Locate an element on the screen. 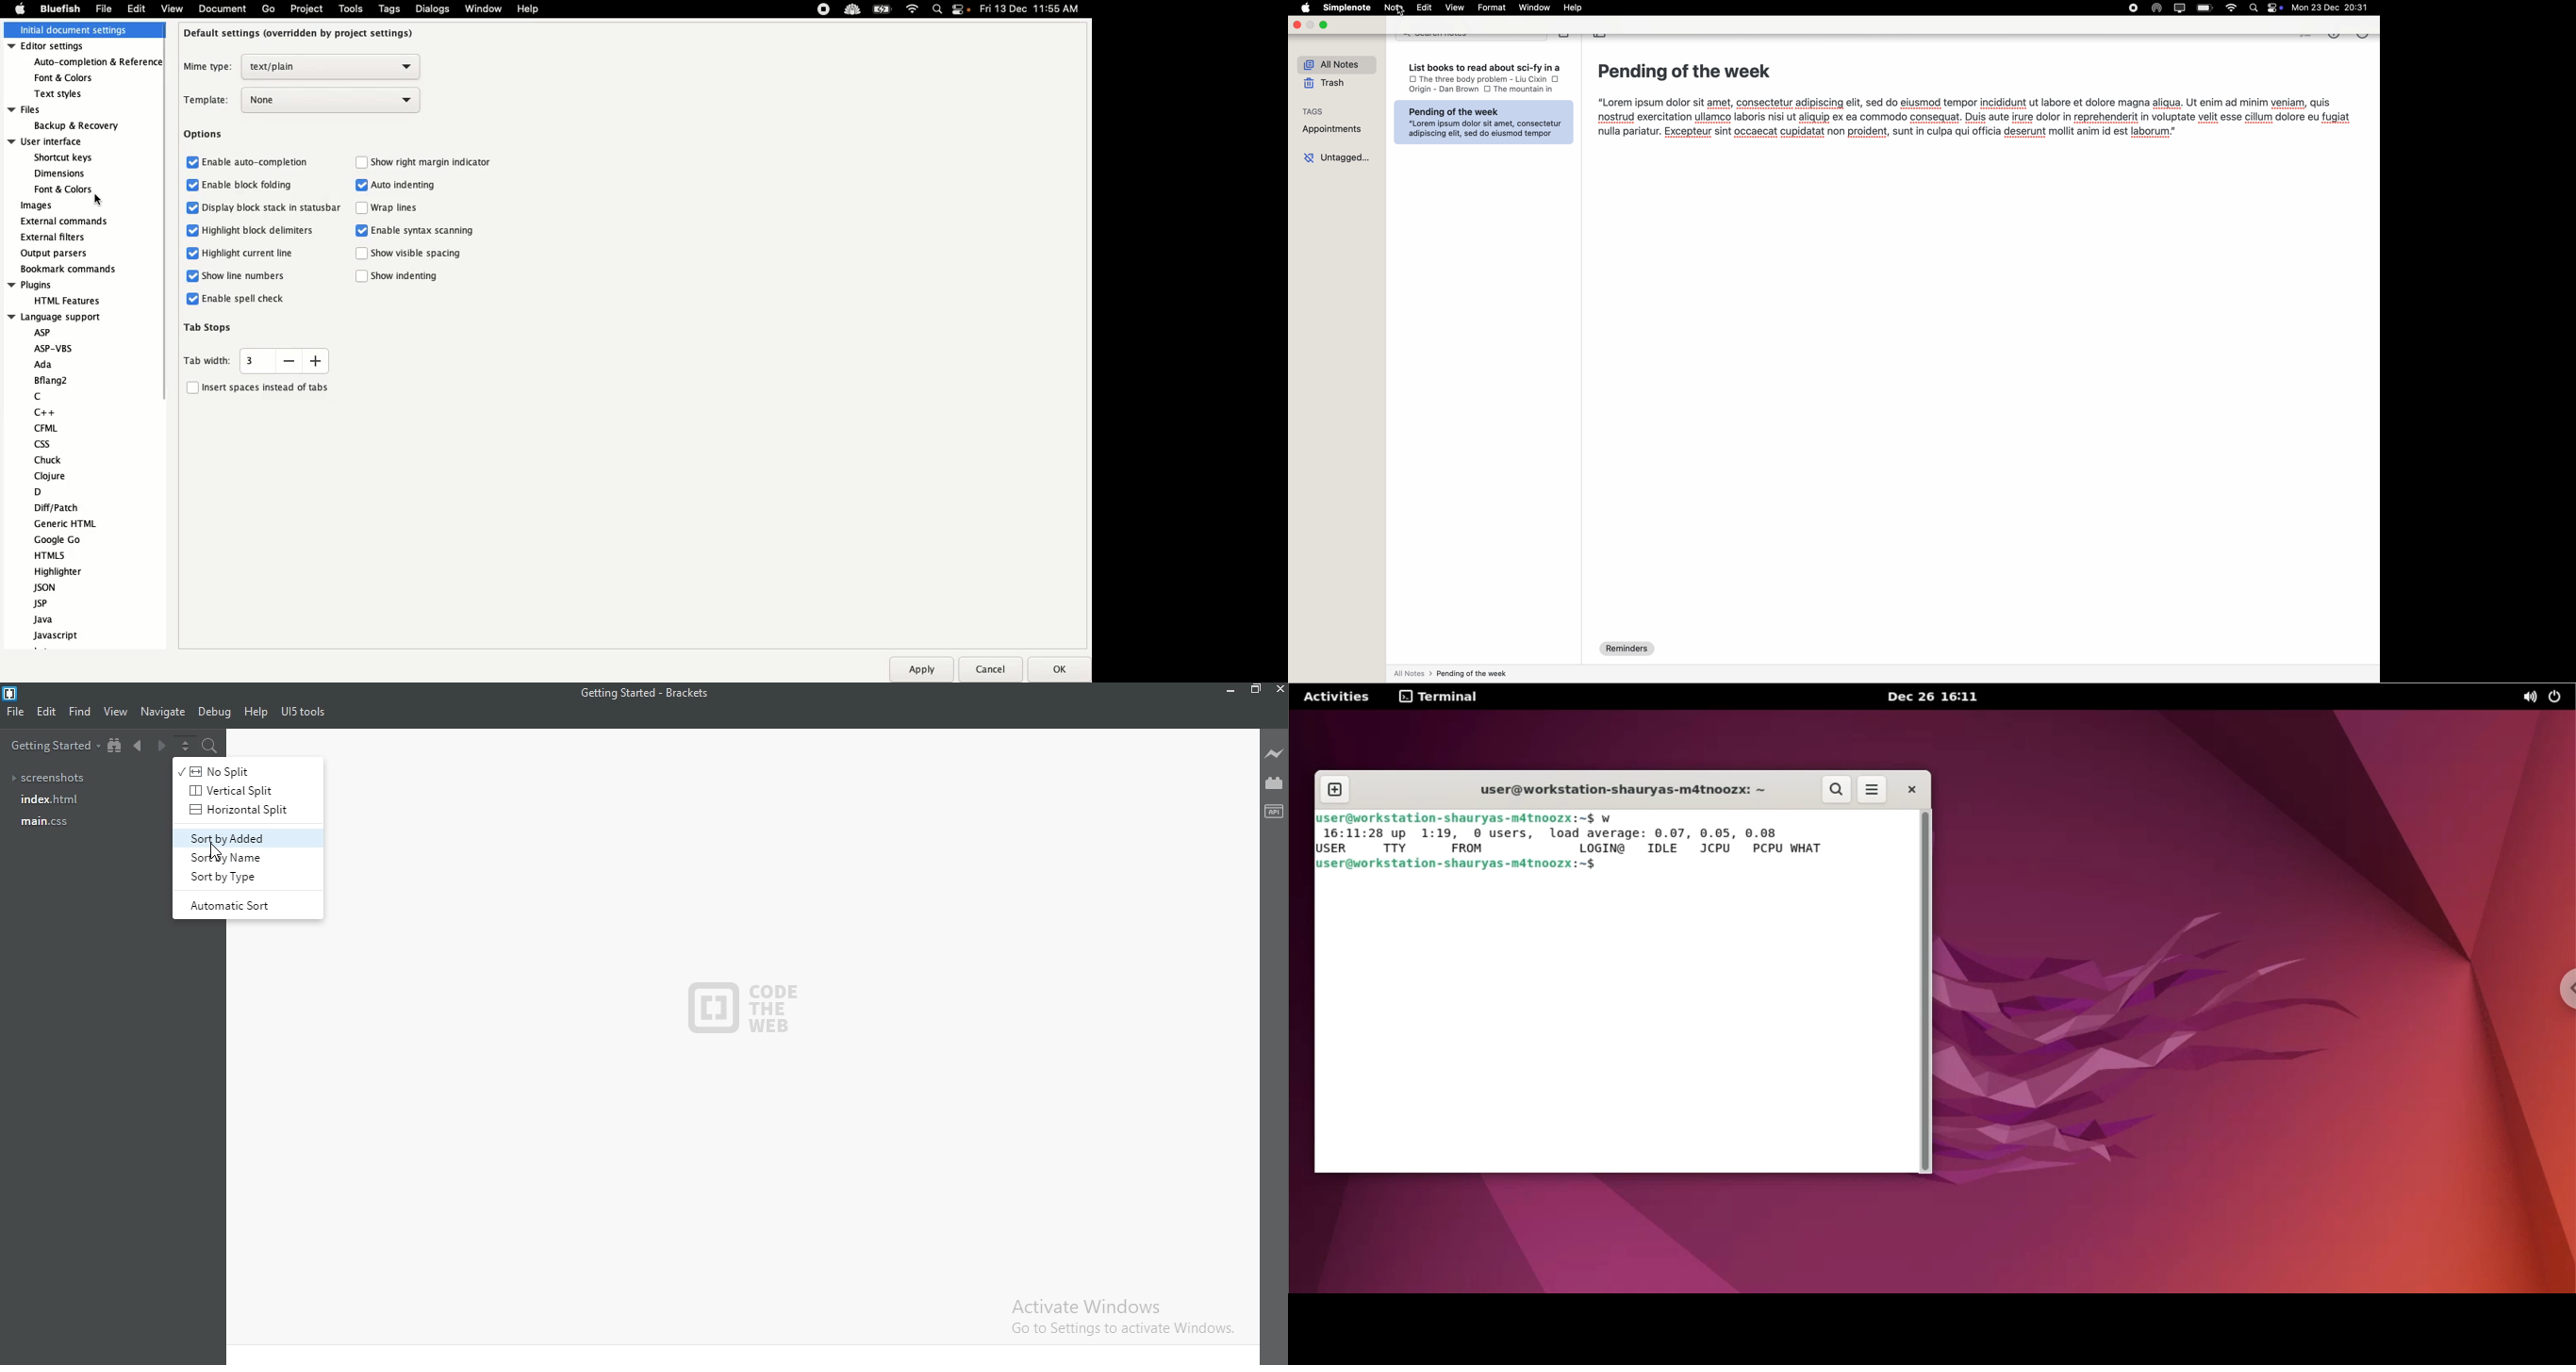  Minimise is located at coordinates (1230, 690).